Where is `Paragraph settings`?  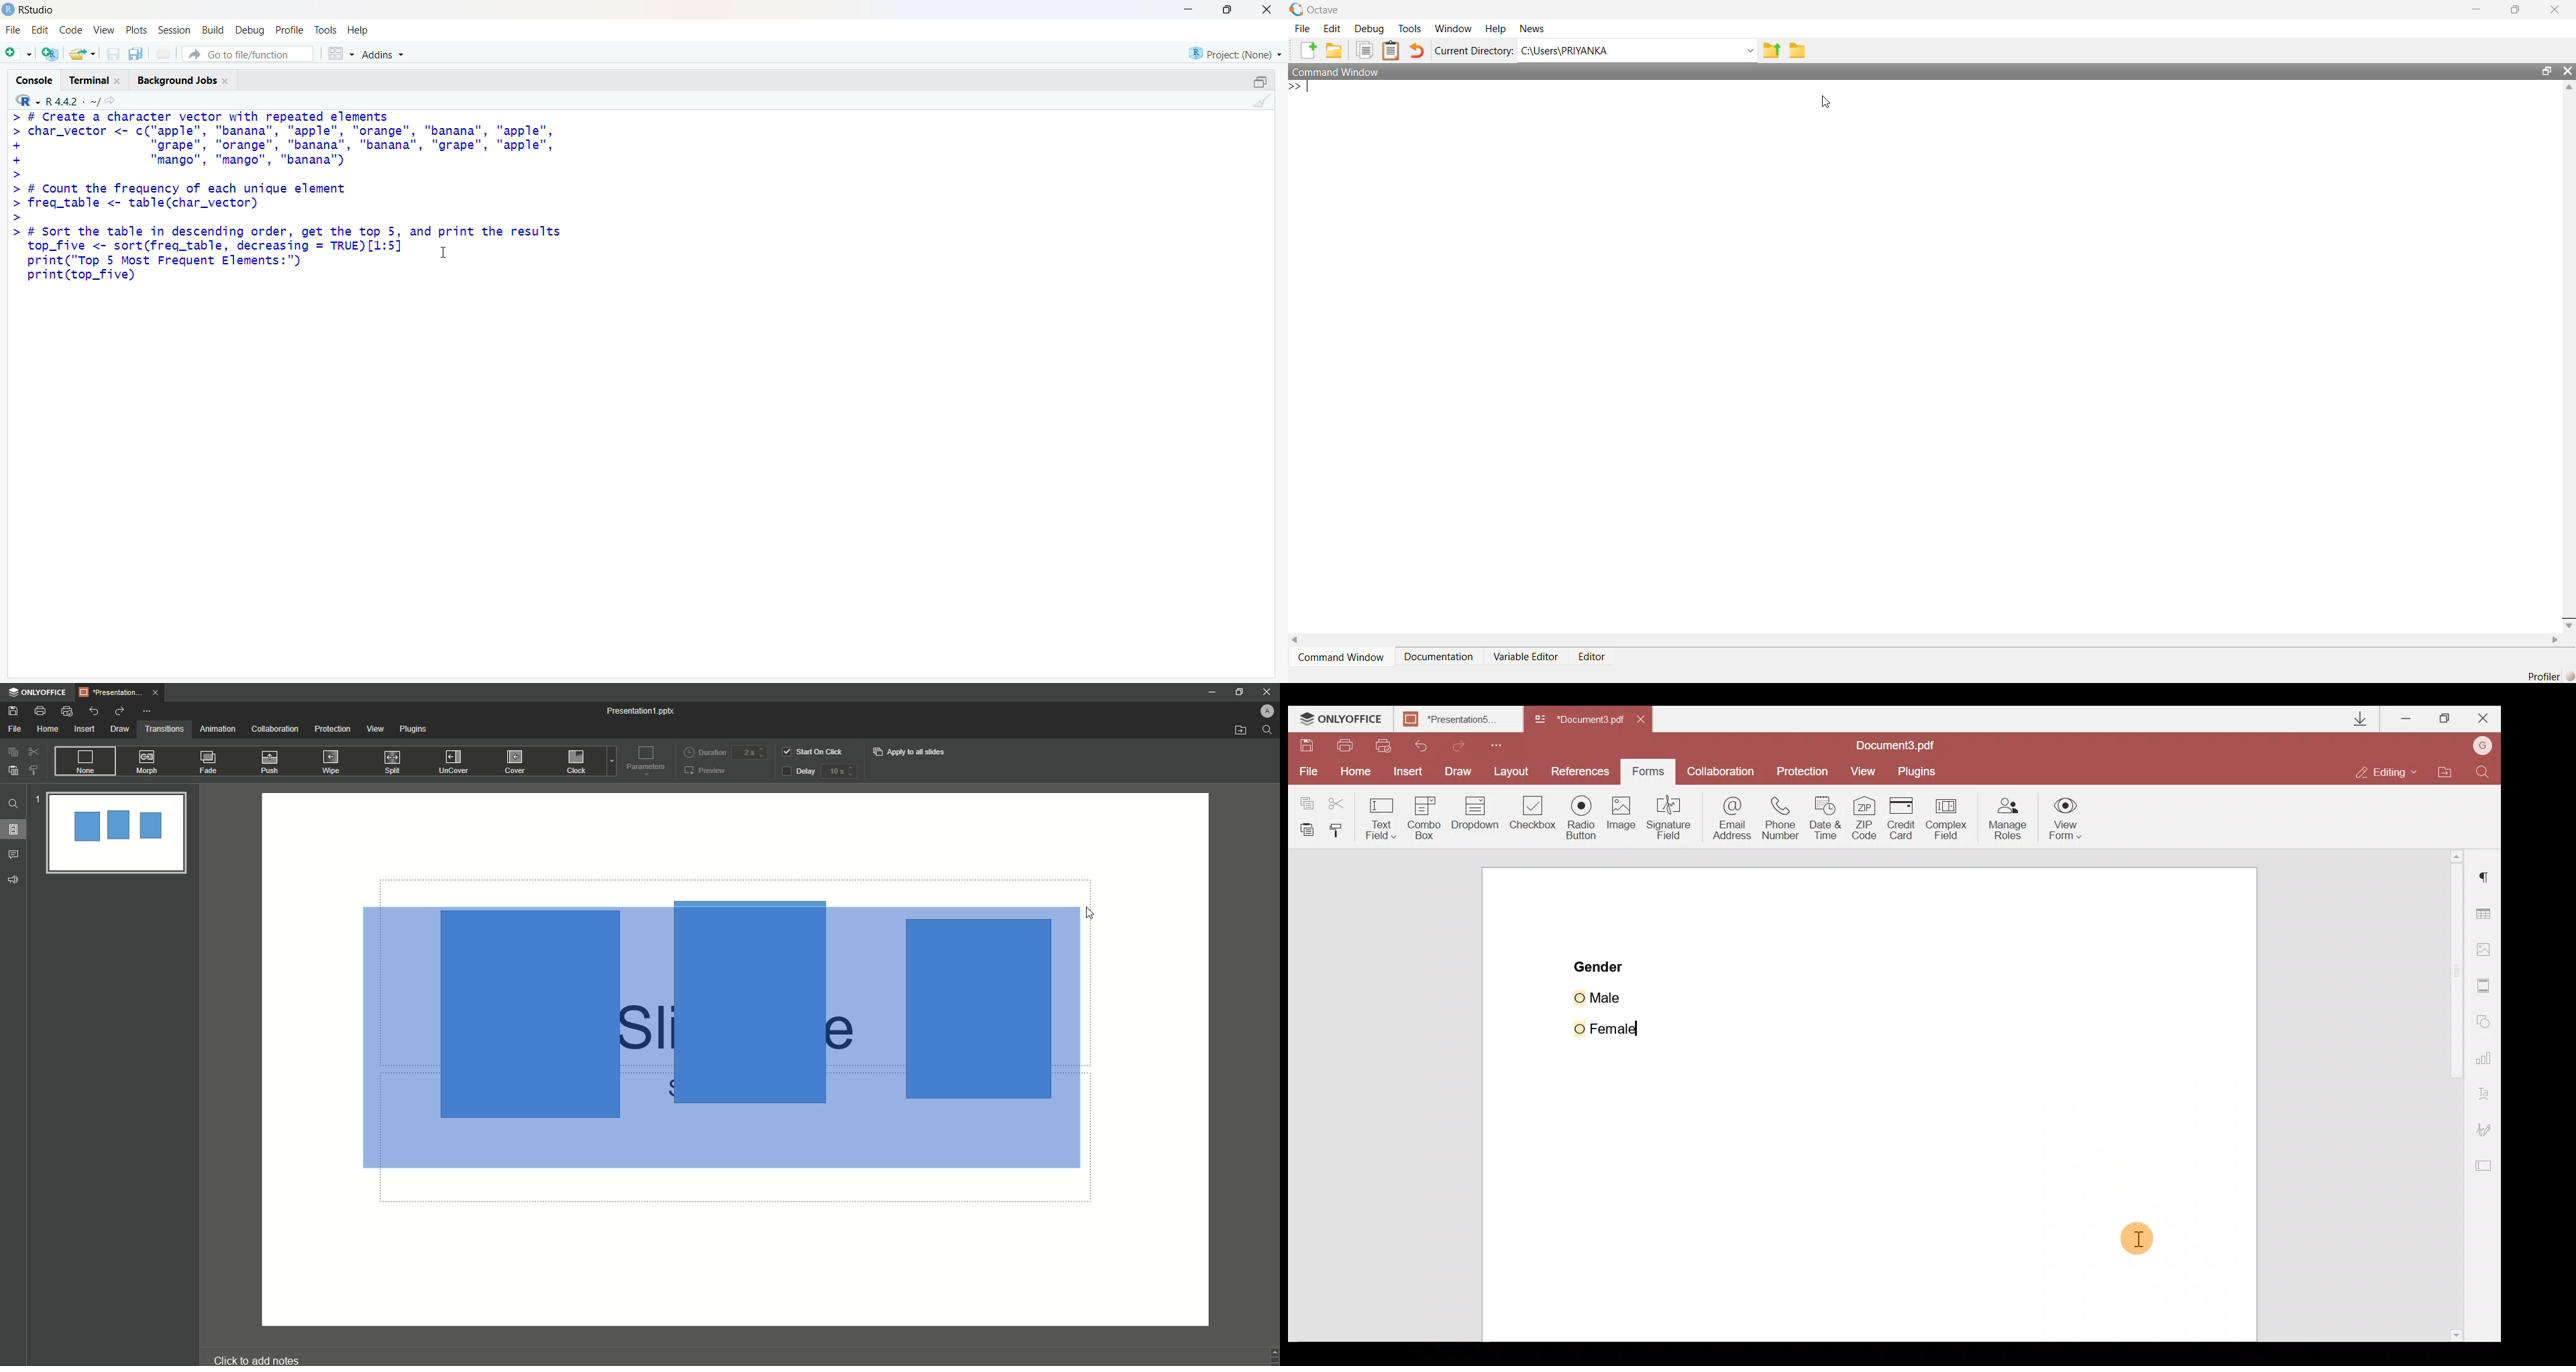 Paragraph settings is located at coordinates (2484, 883).